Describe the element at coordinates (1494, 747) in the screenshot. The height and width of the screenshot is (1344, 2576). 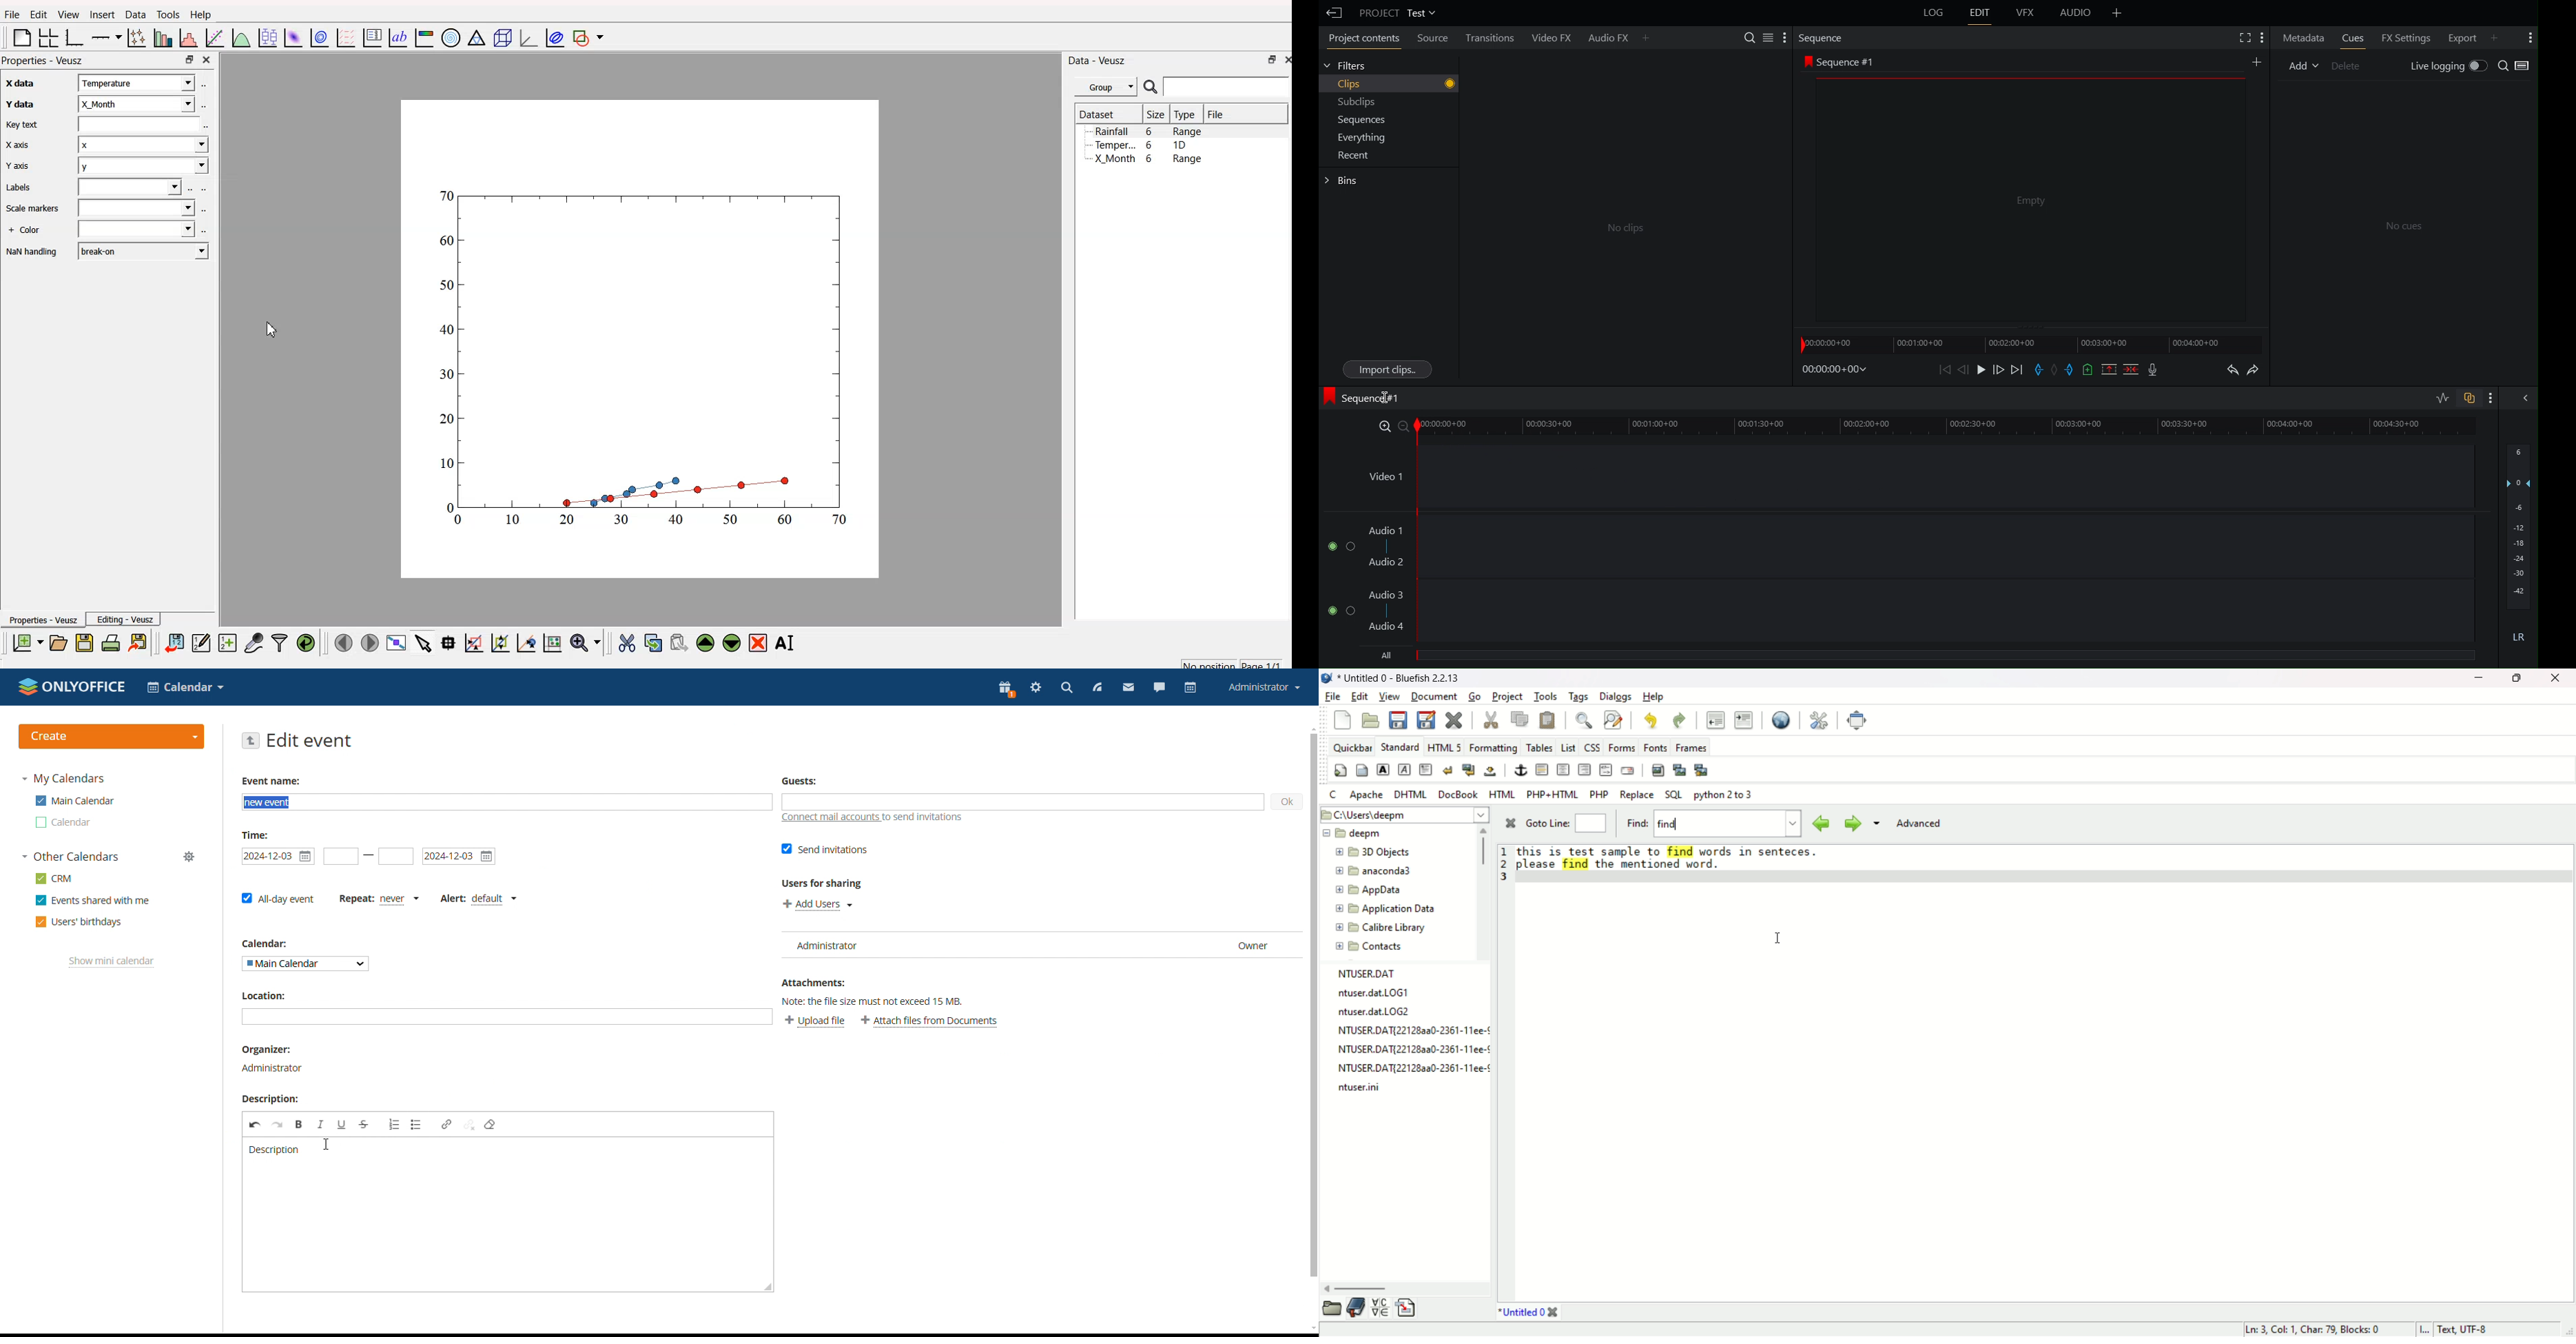
I see `formatting` at that location.